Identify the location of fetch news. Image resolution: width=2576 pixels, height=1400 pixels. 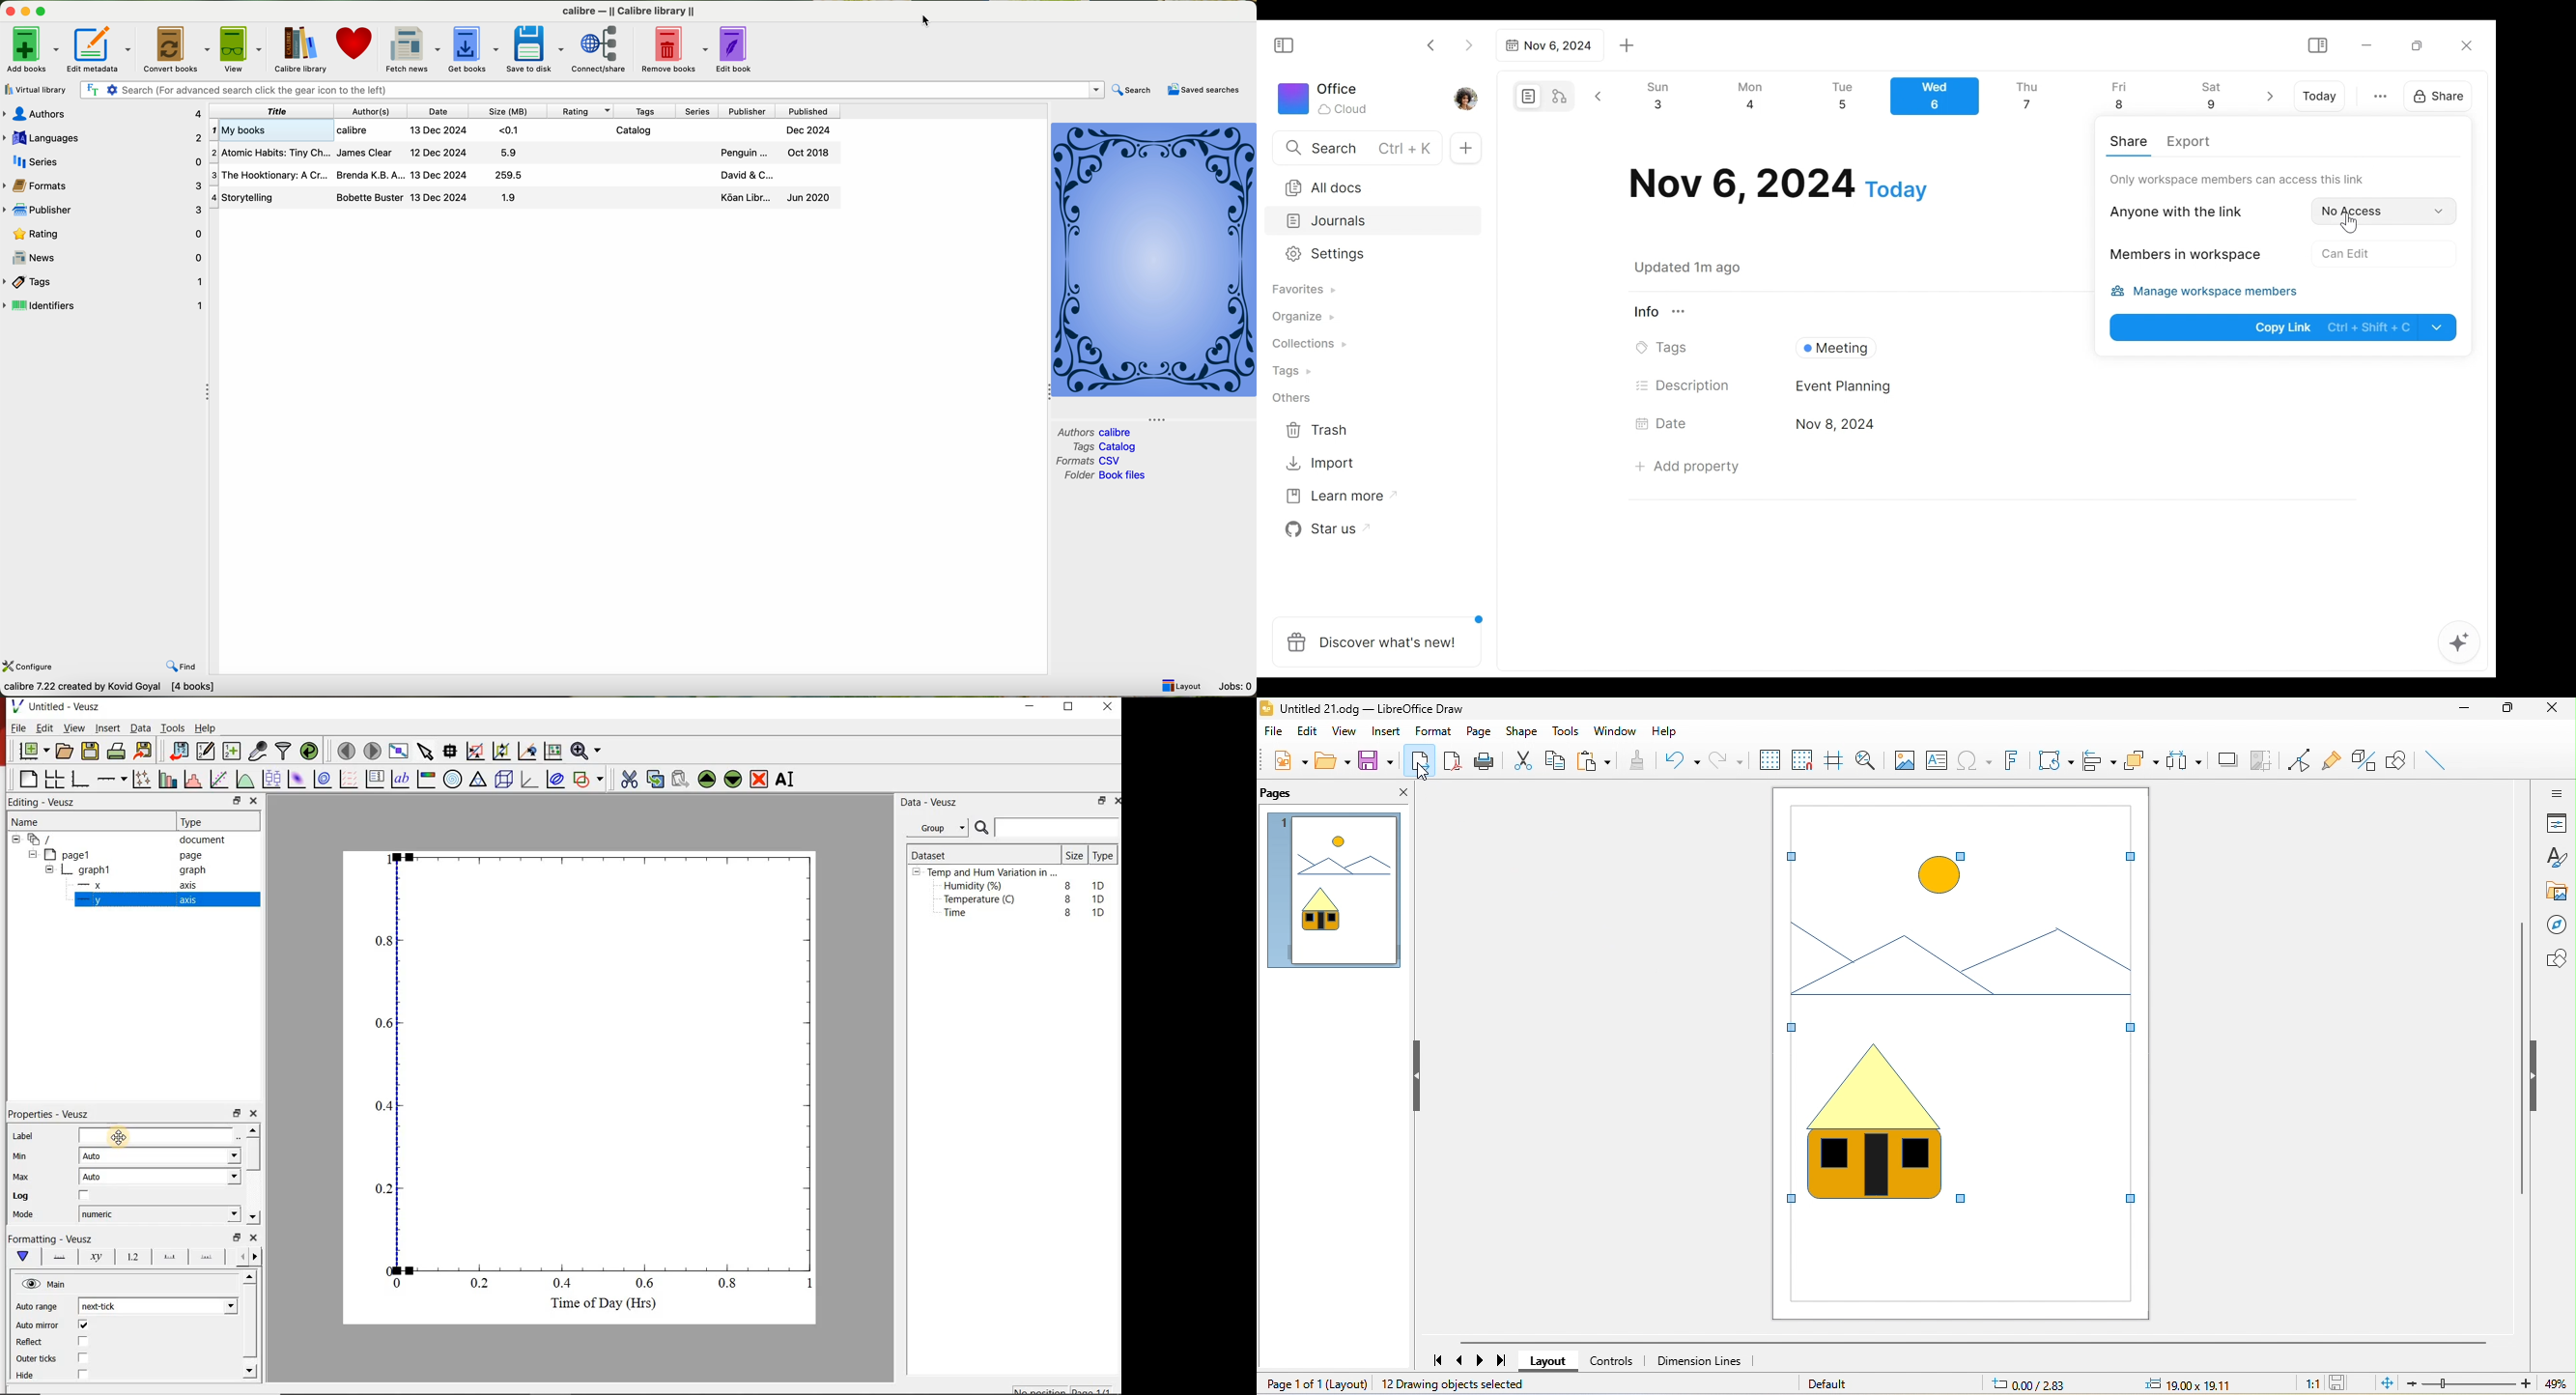
(412, 49).